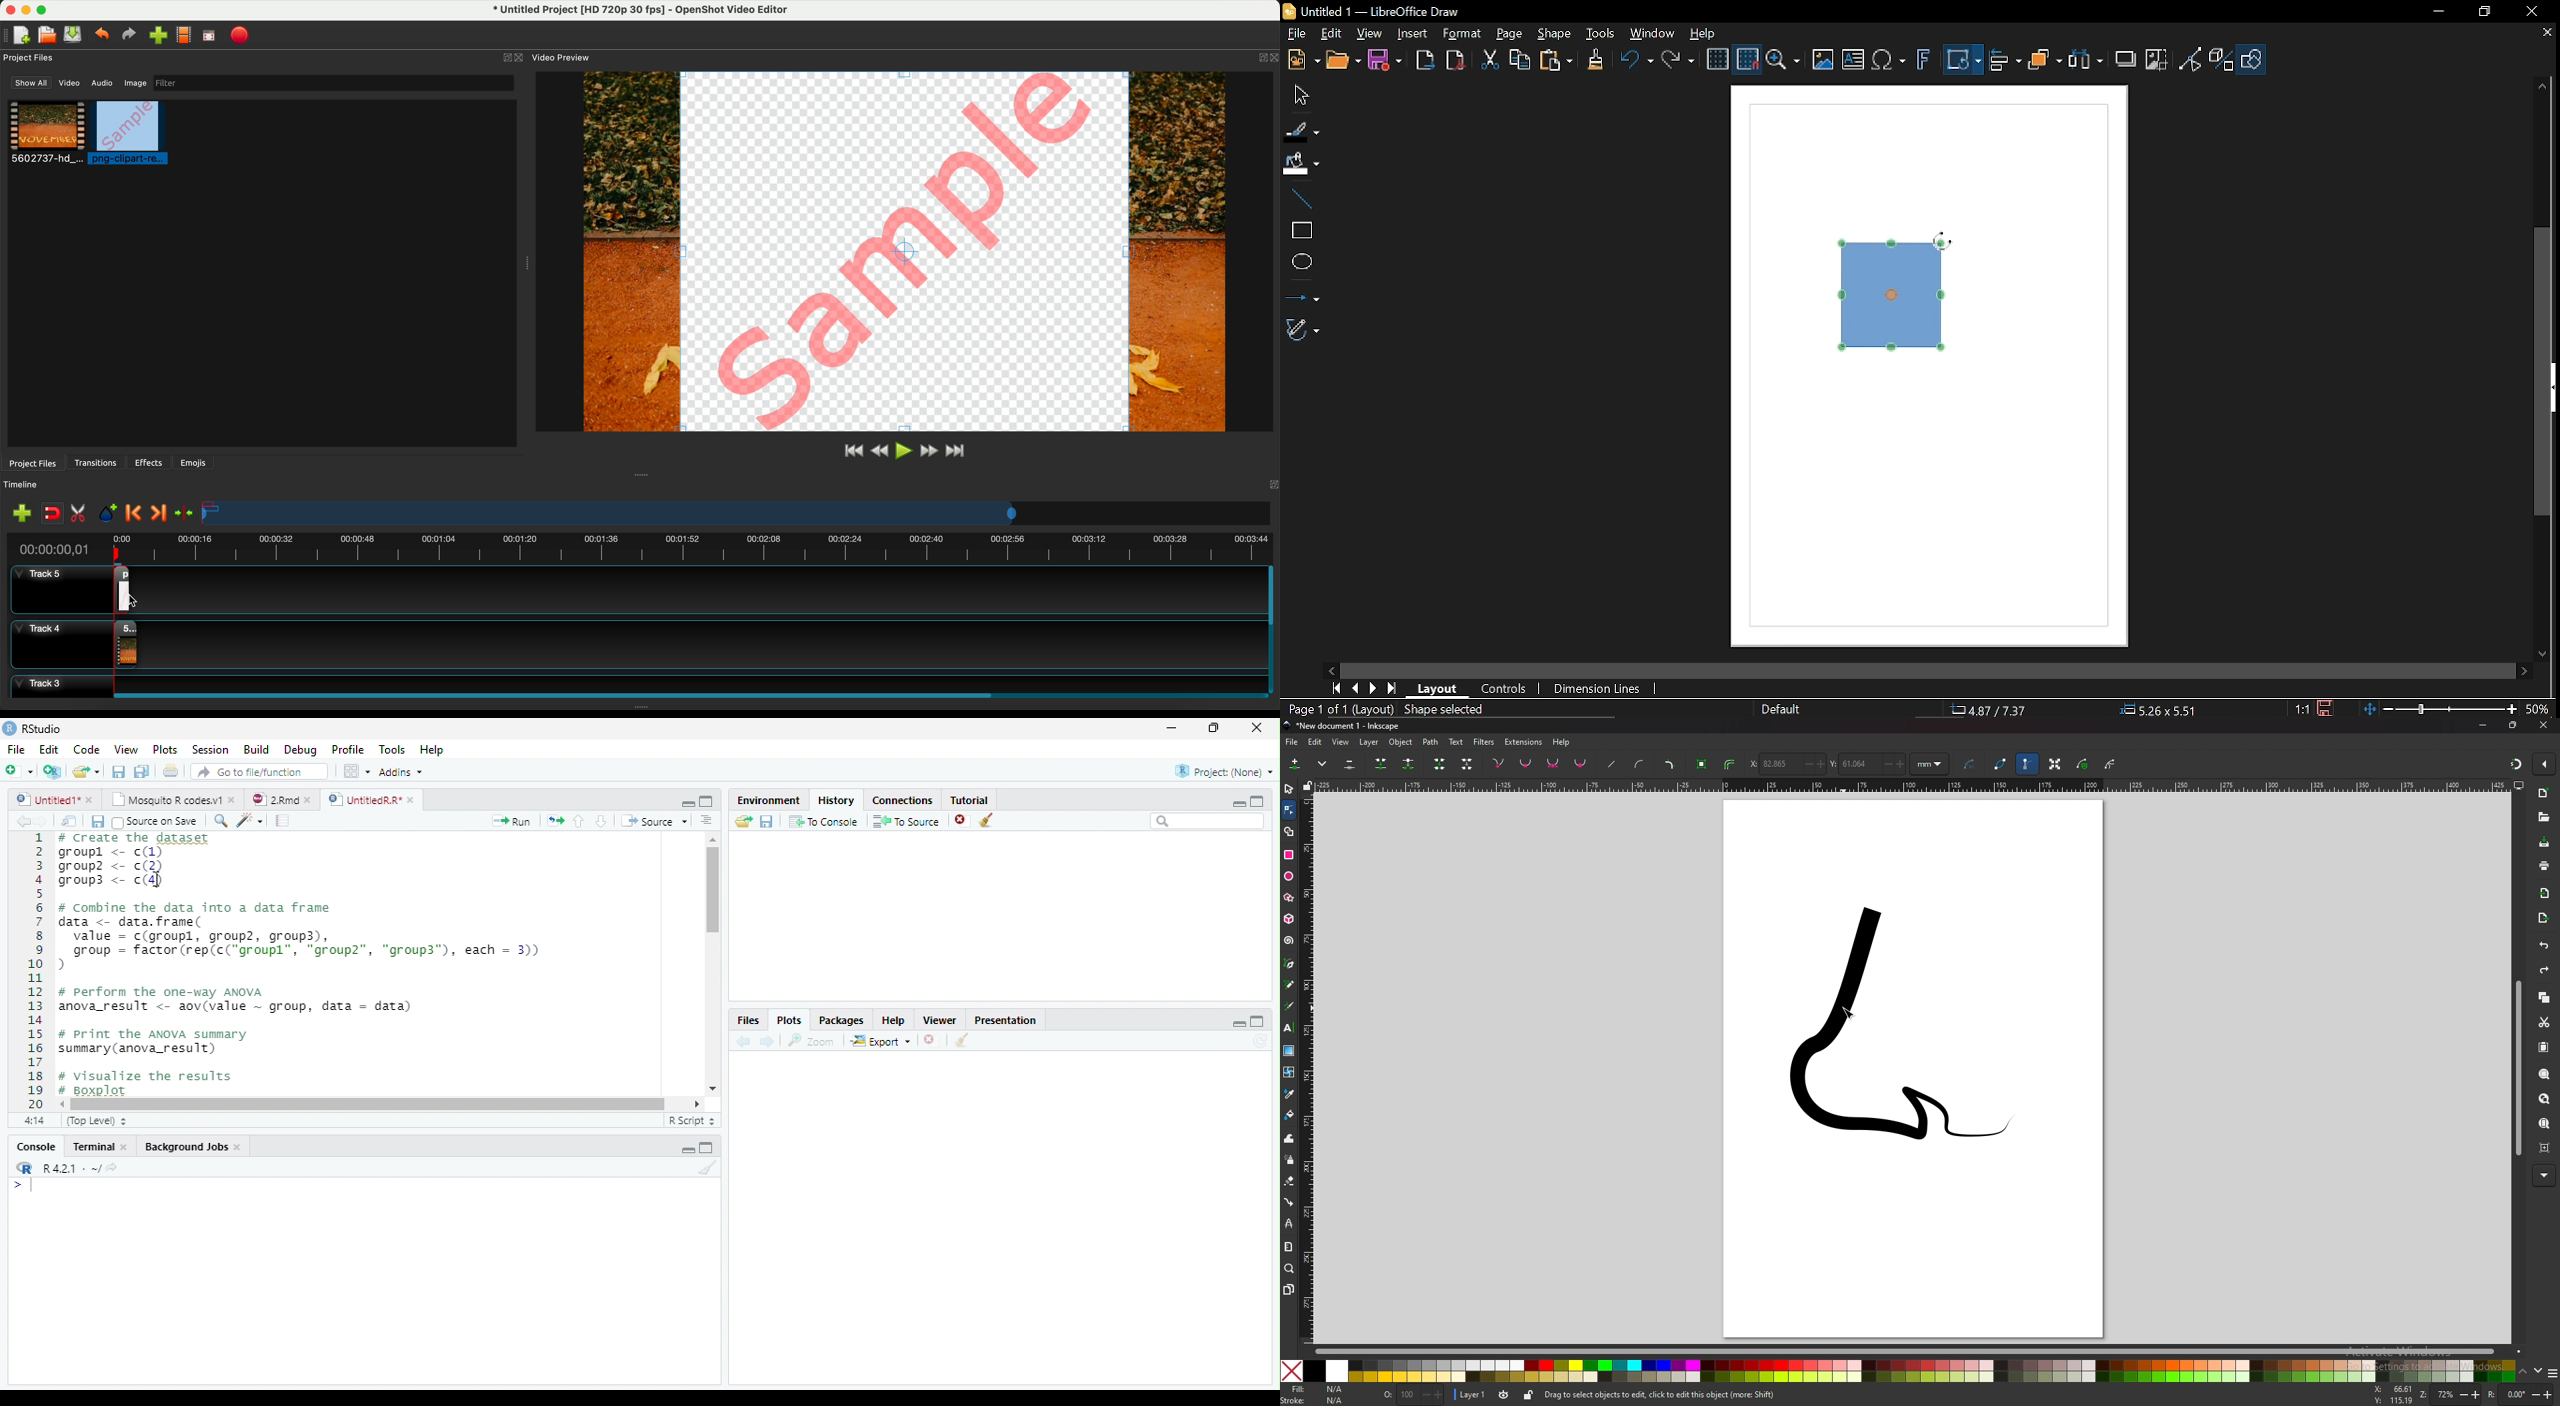 This screenshot has height=1428, width=2576. Describe the element at coordinates (1553, 764) in the screenshot. I see `symmetric` at that location.